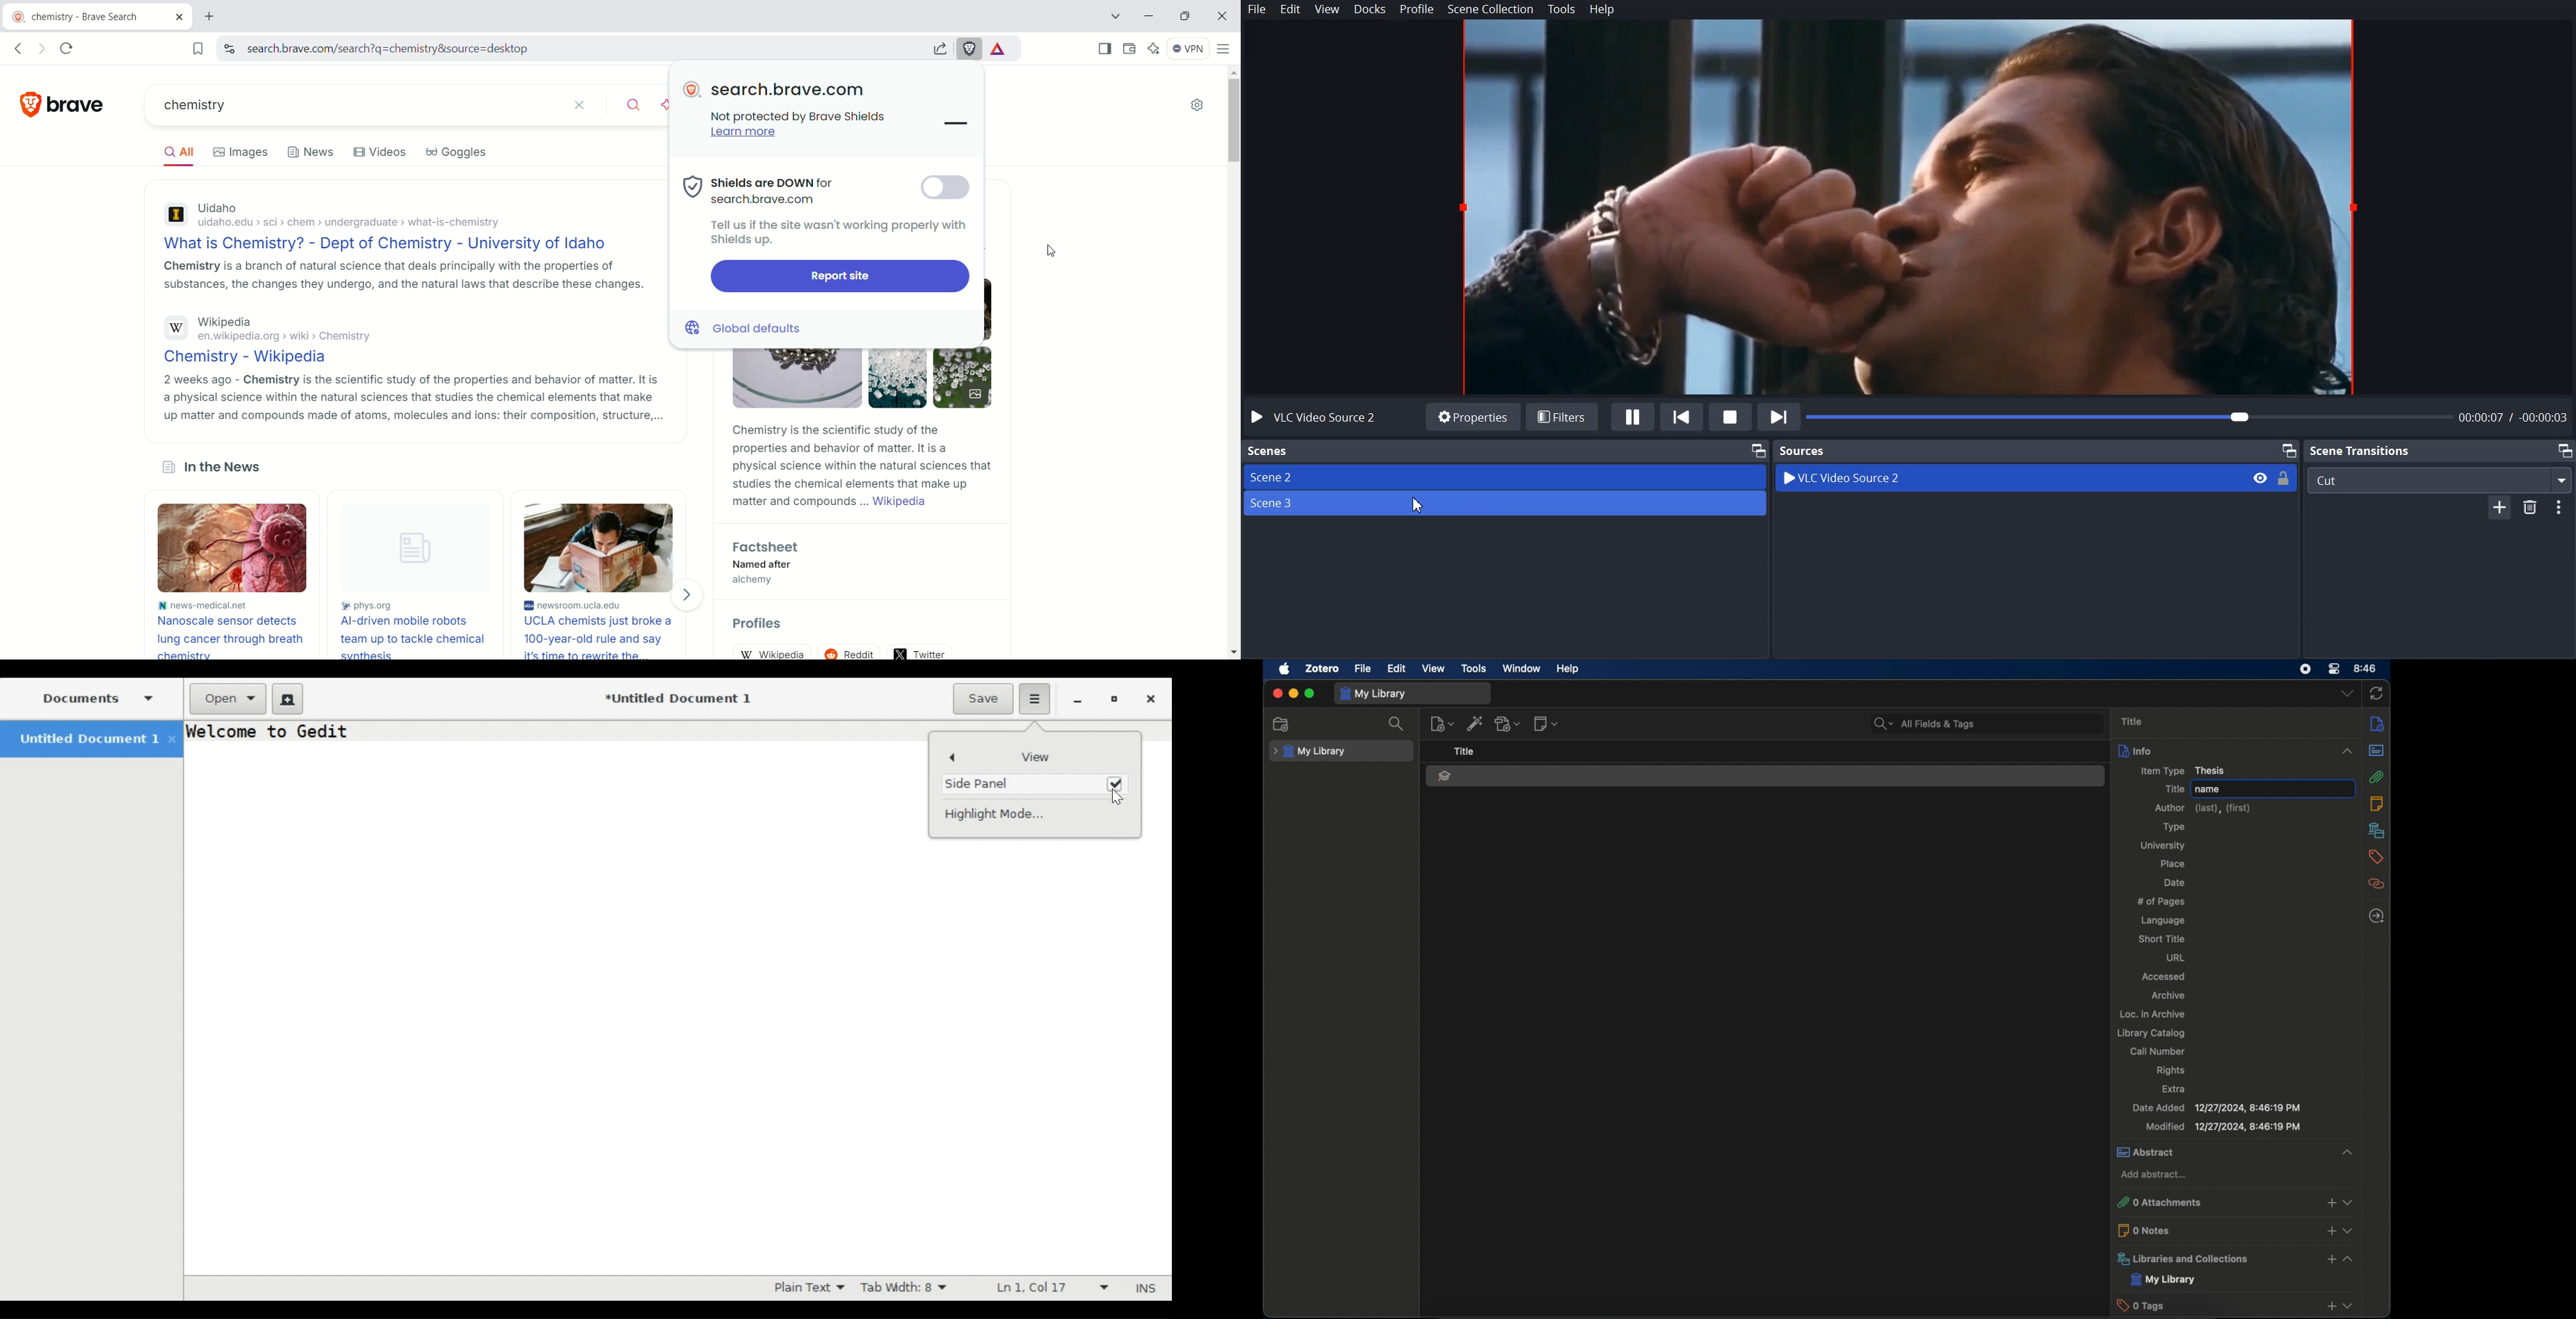 Image resolution: width=2576 pixels, height=1344 pixels. I want to click on type, so click(2172, 828).